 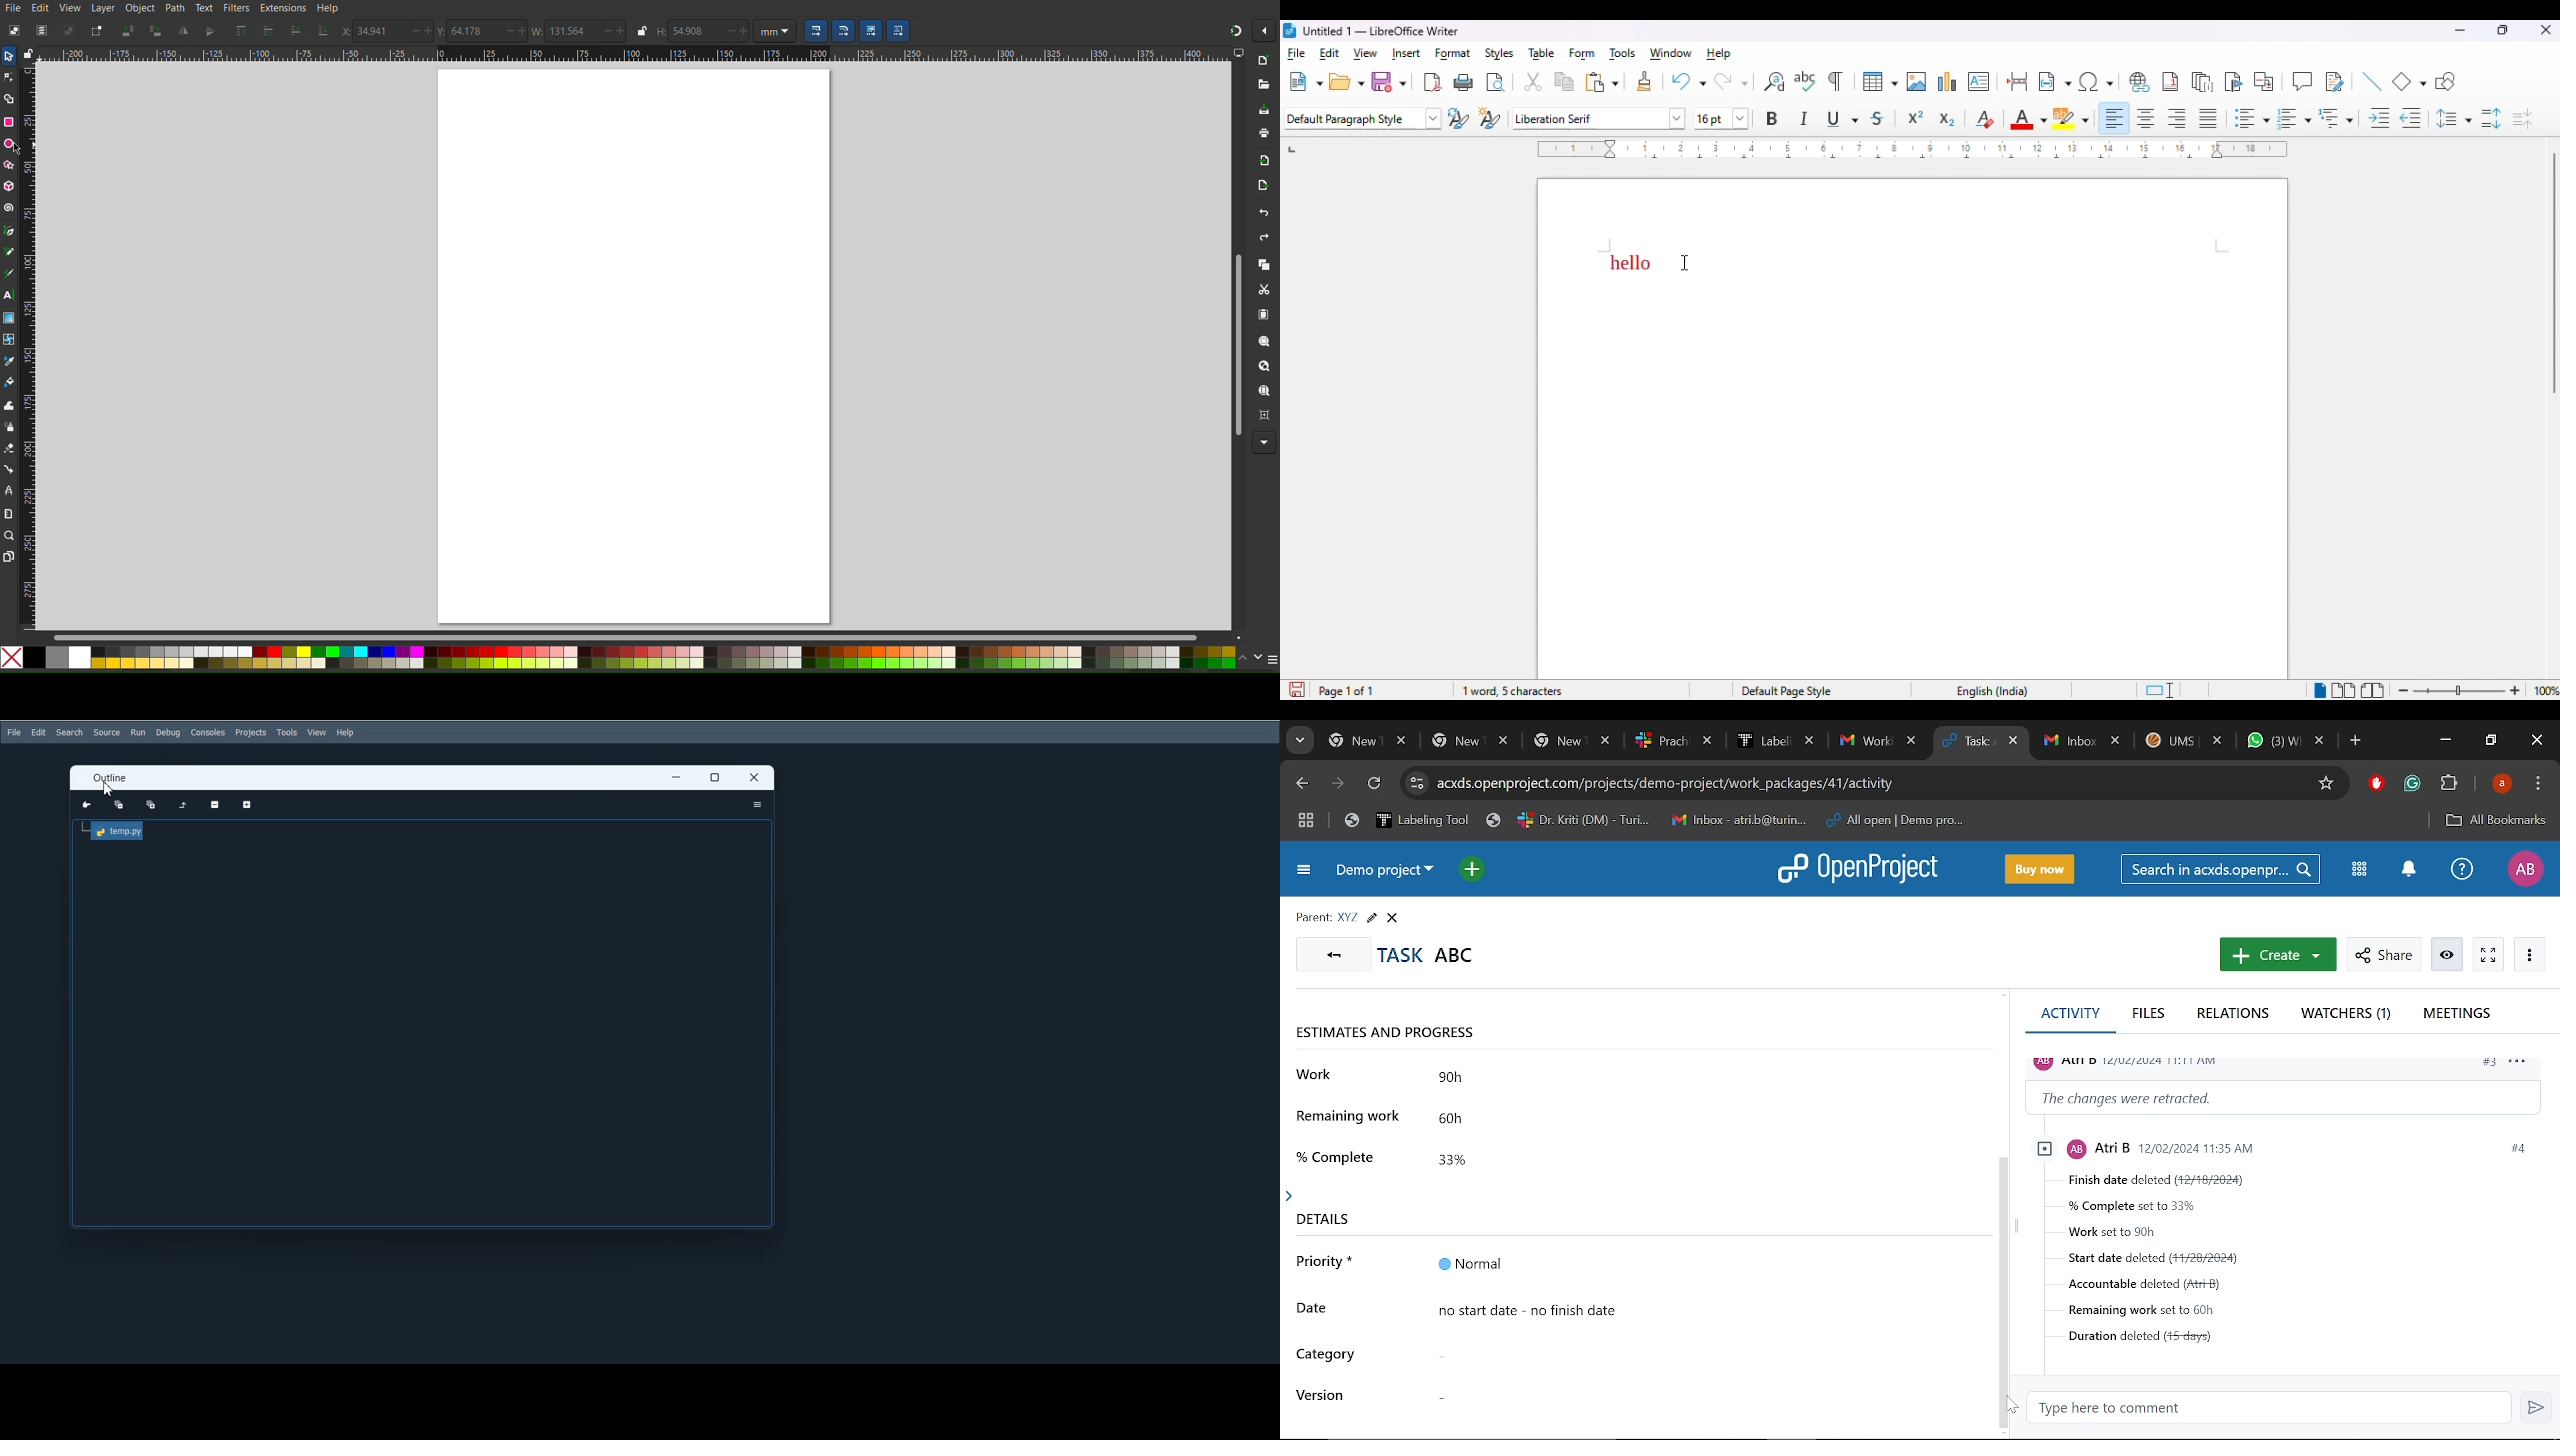 What do you see at coordinates (2251, 118) in the screenshot?
I see `toggle unordered list` at bounding box center [2251, 118].